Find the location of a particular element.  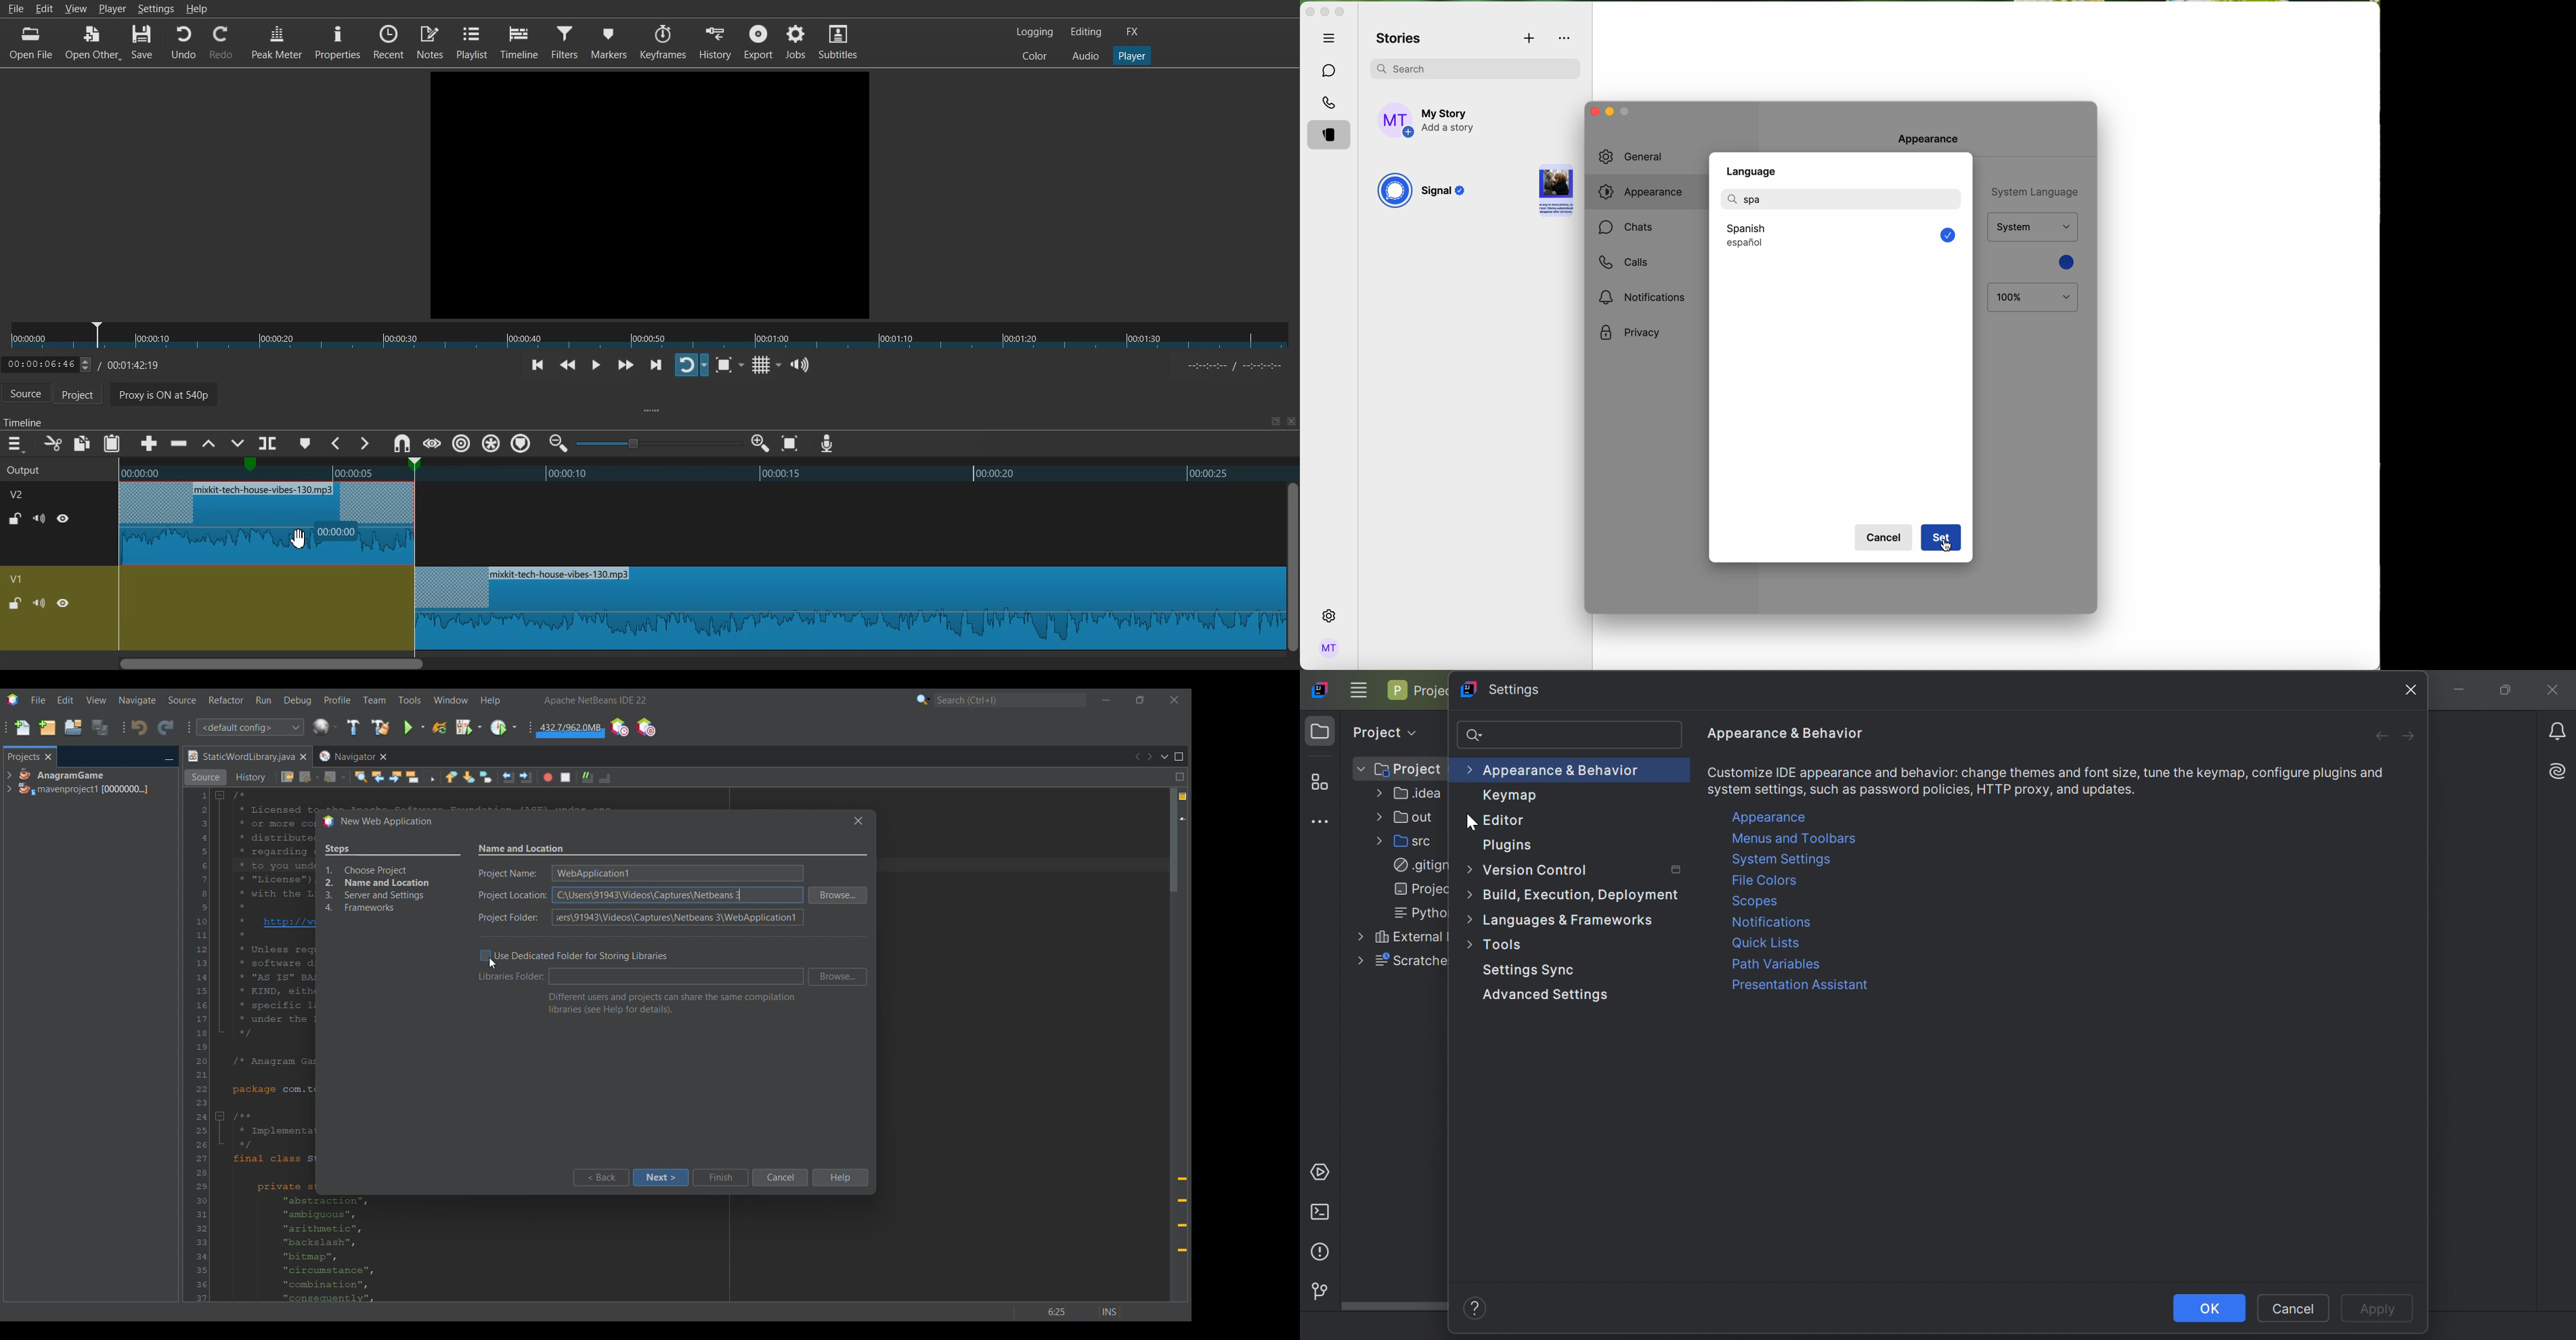

Playlist is located at coordinates (472, 41).